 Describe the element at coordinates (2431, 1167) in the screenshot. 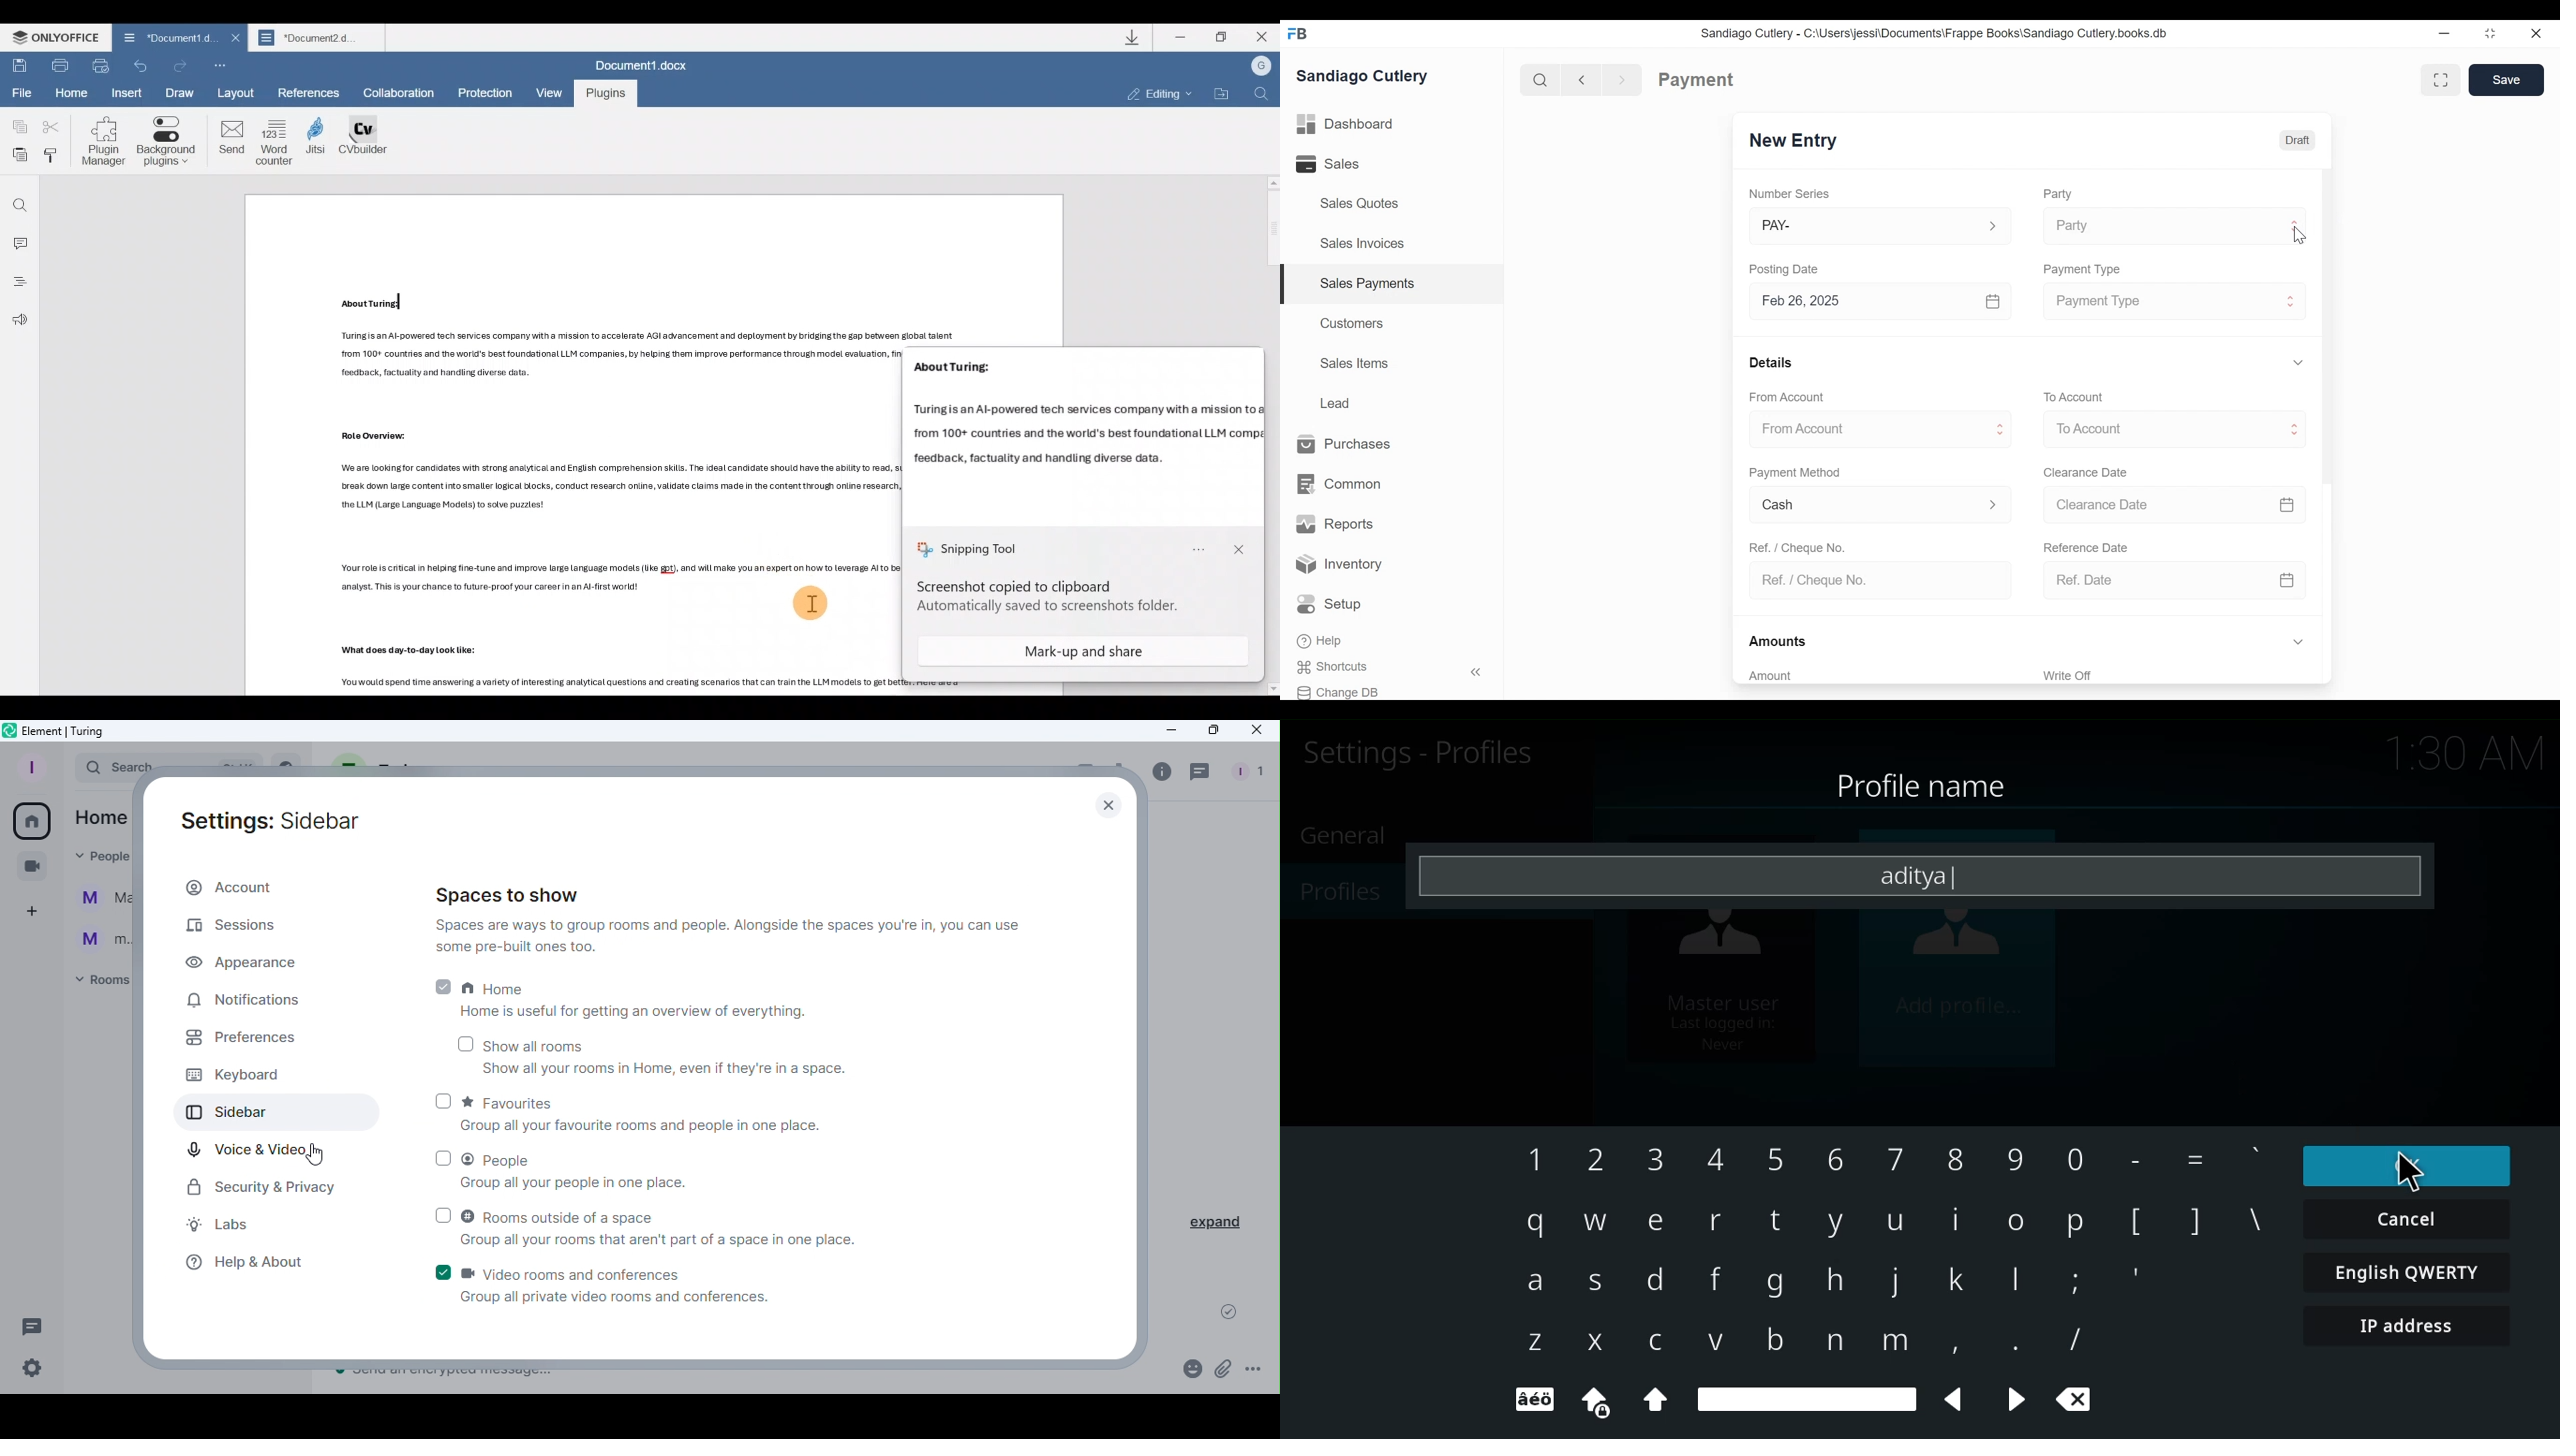

I see `ok` at that location.